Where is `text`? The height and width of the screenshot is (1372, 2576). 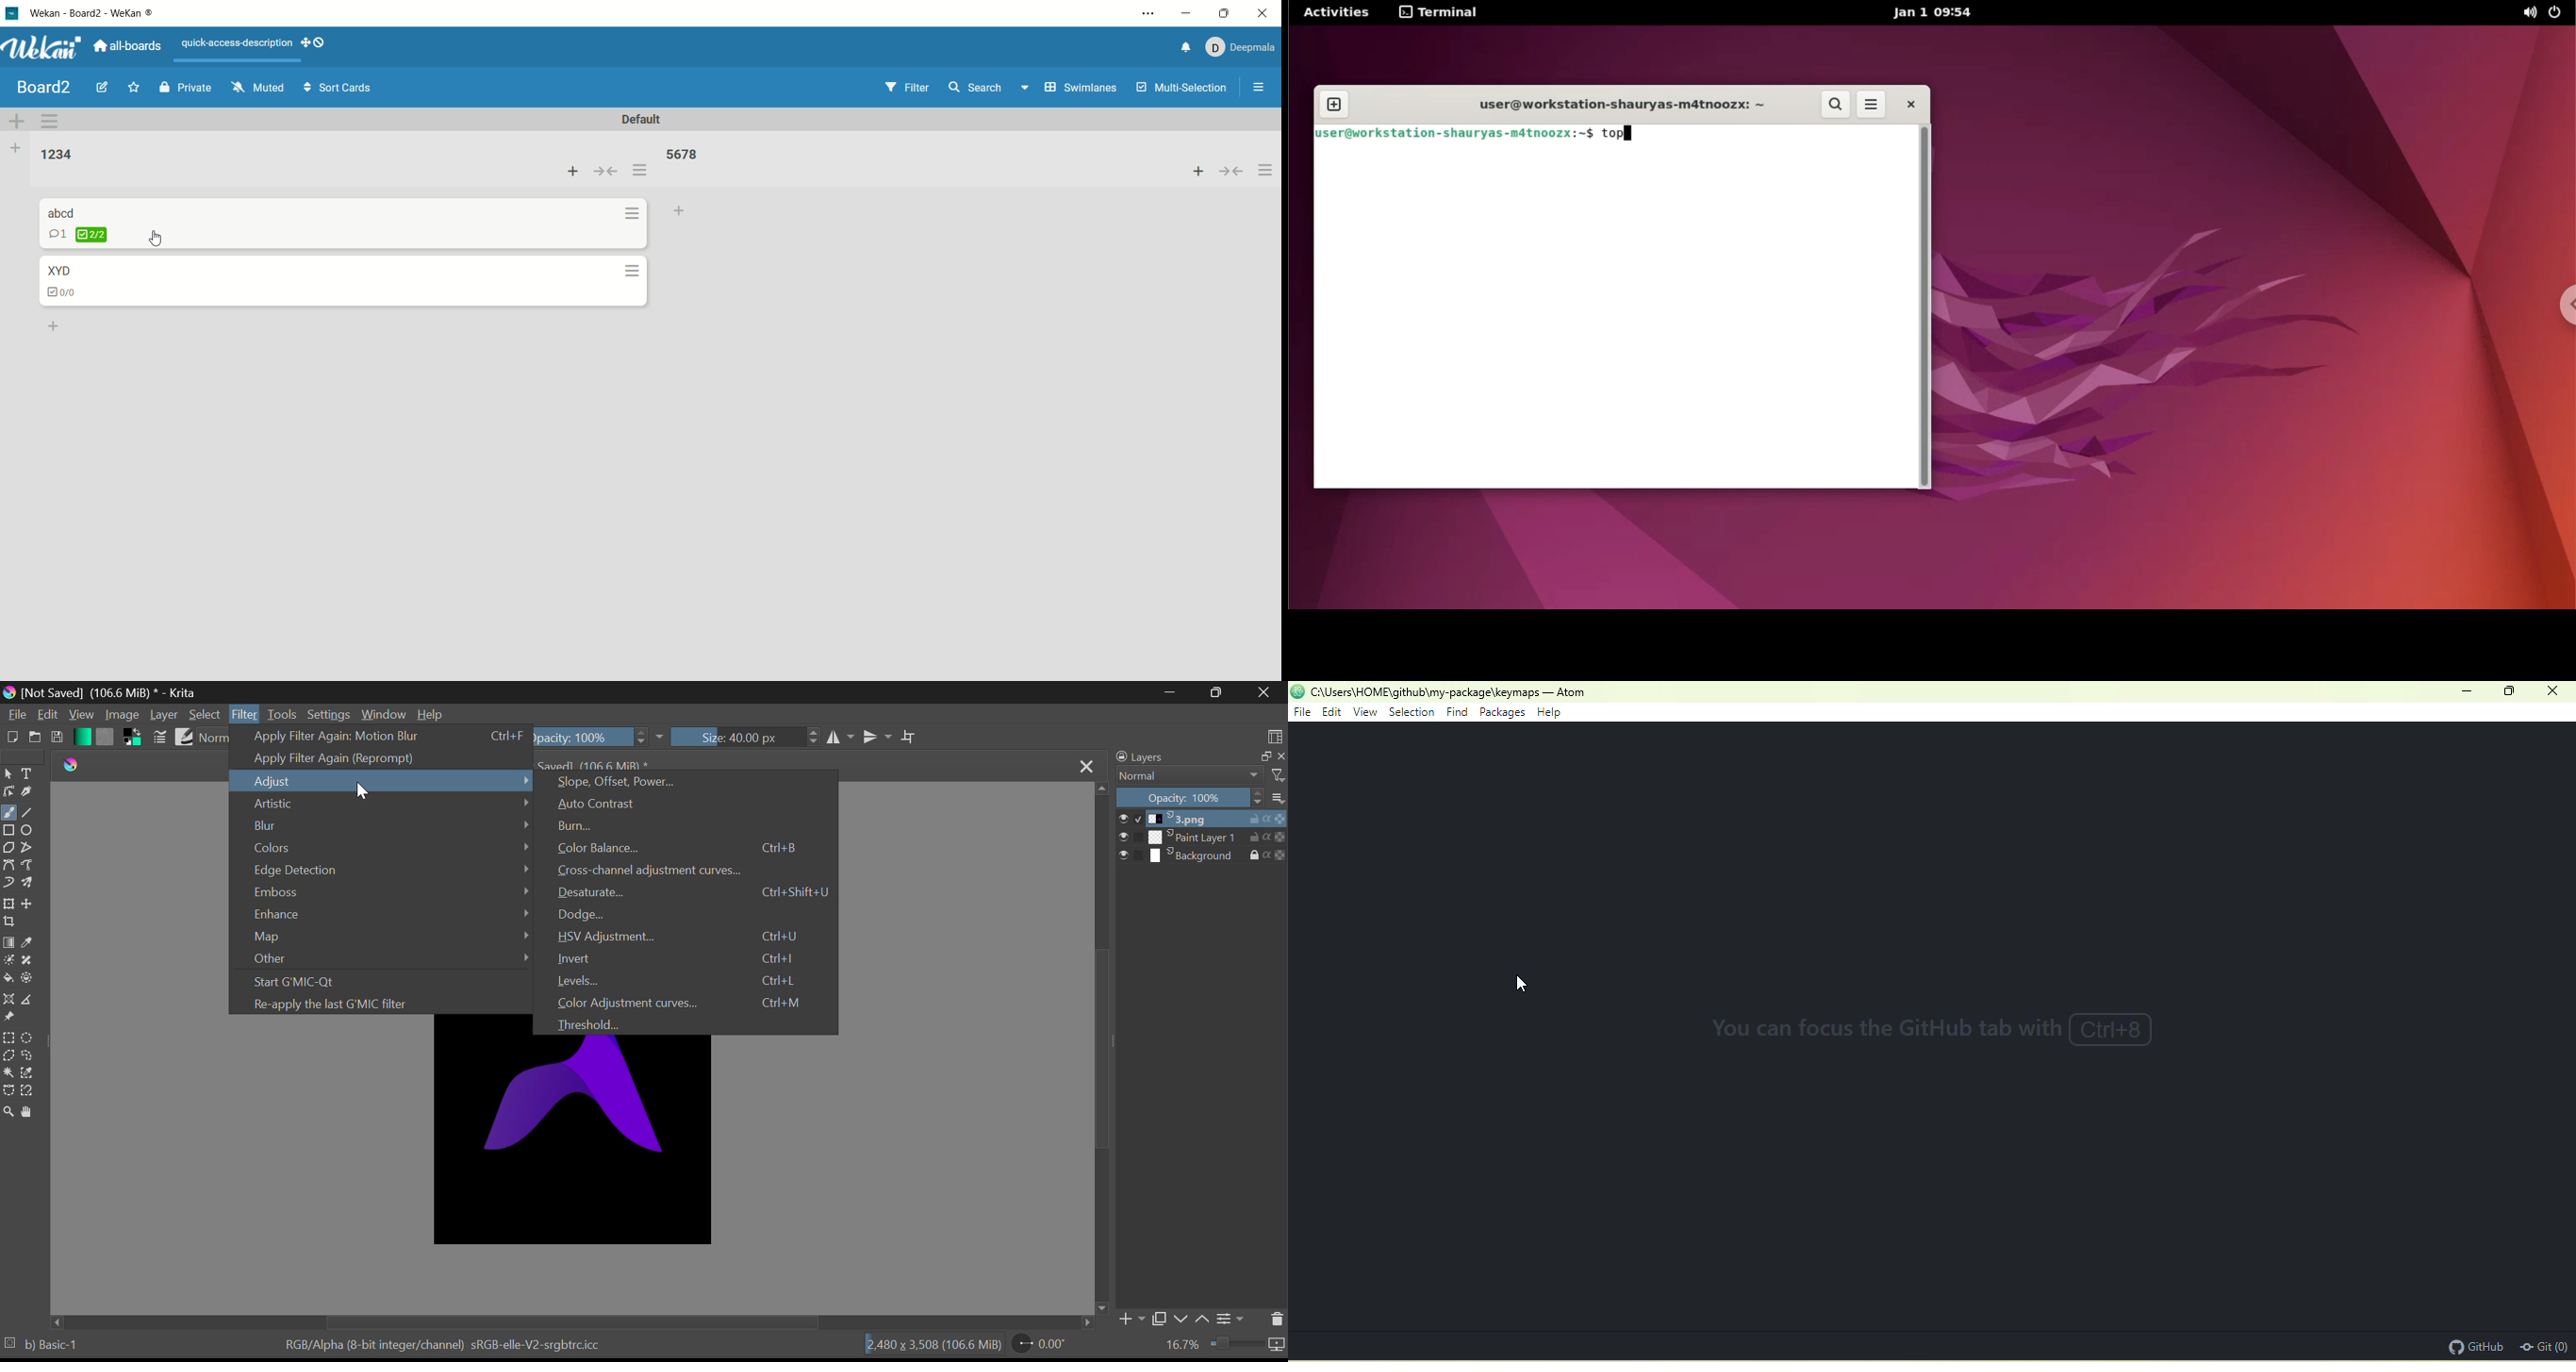 text is located at coordinates (238, 44).